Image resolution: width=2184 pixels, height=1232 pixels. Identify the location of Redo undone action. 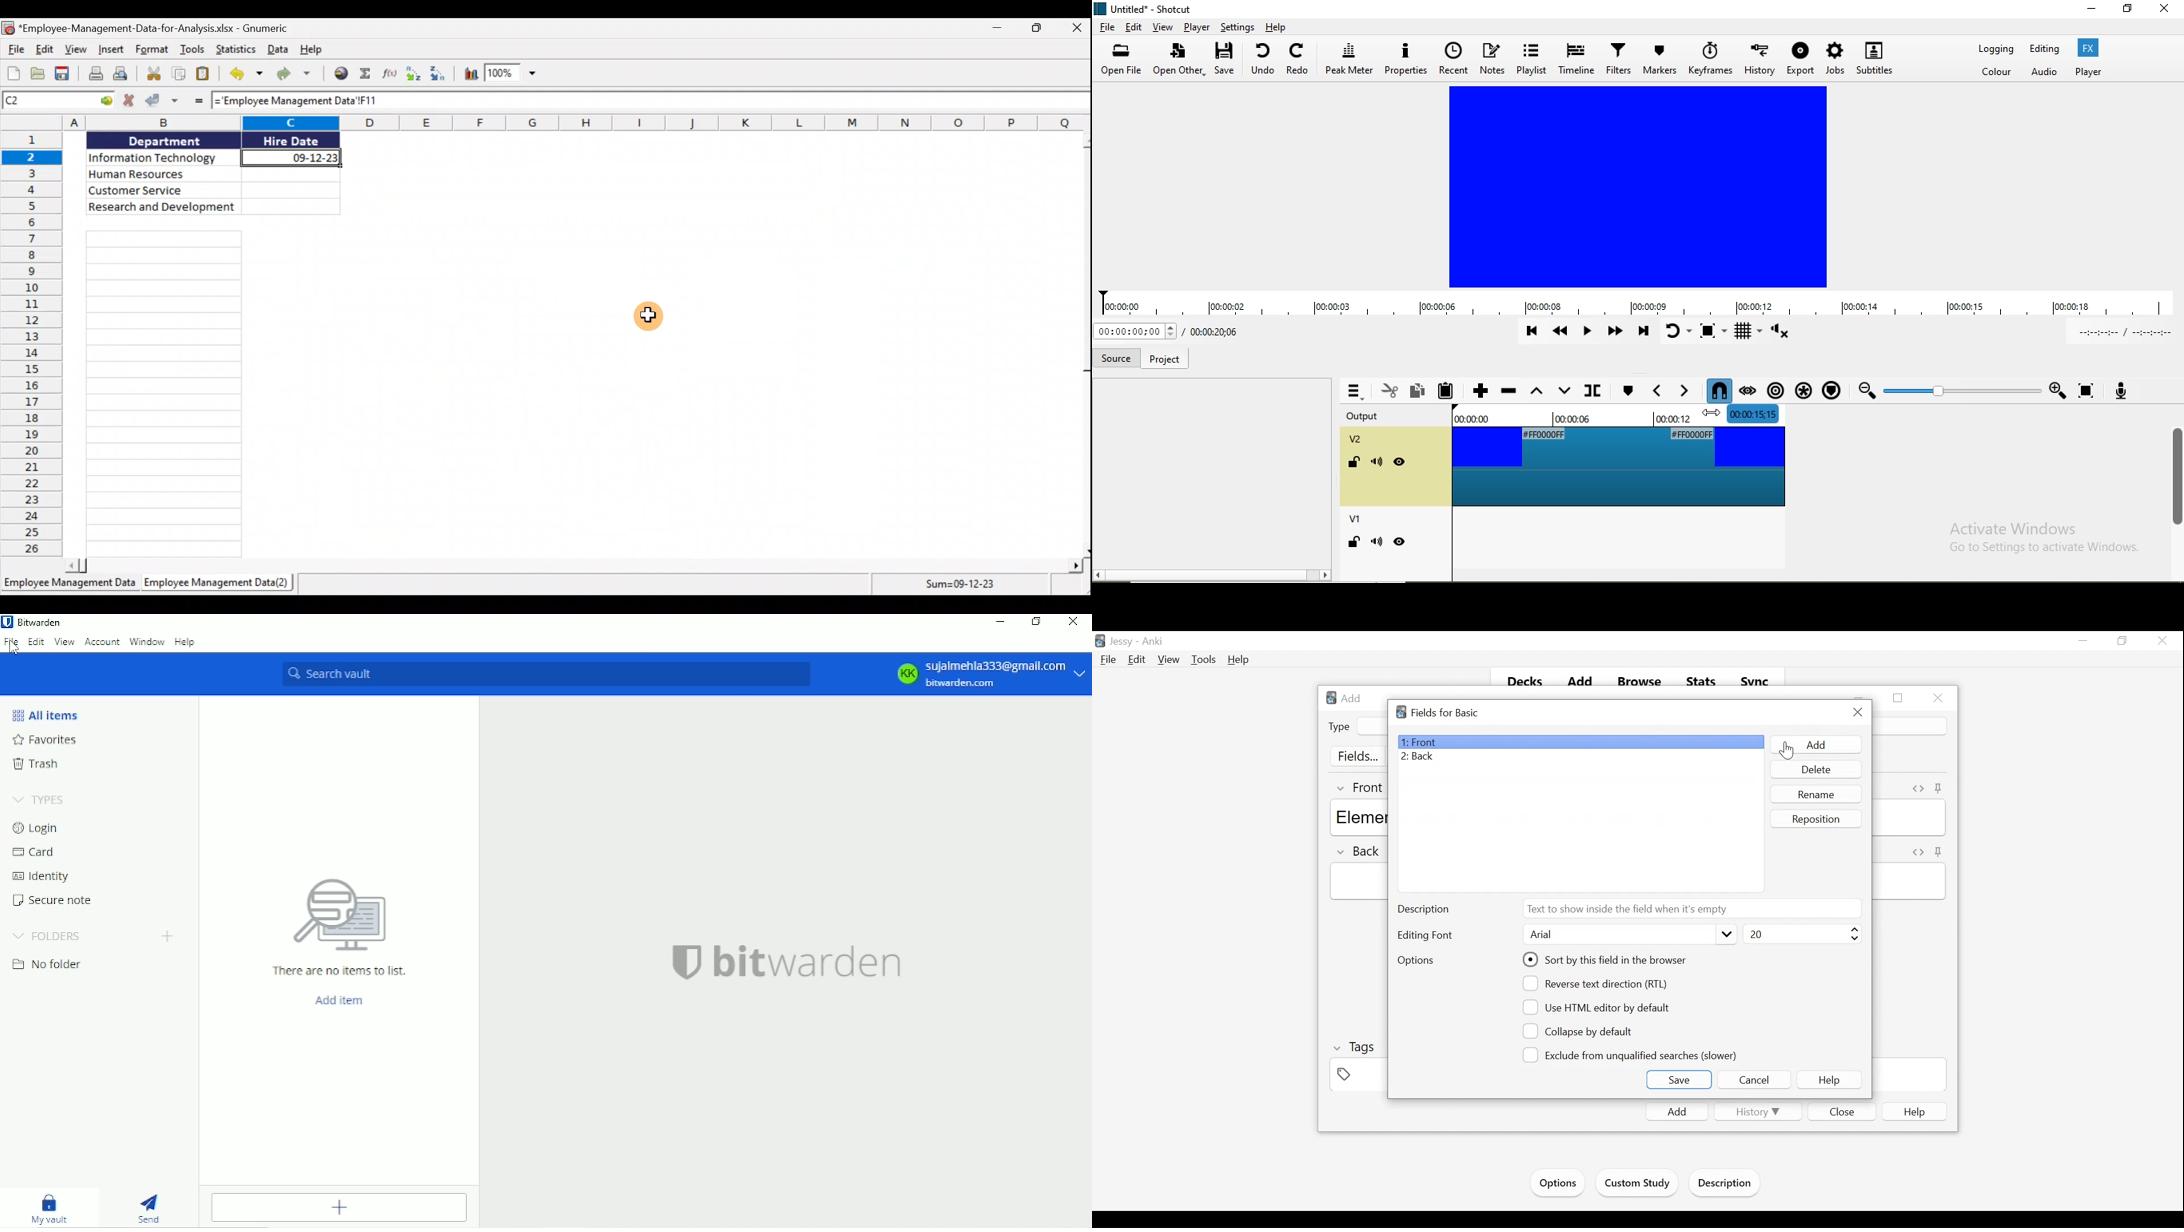
(298, 76).